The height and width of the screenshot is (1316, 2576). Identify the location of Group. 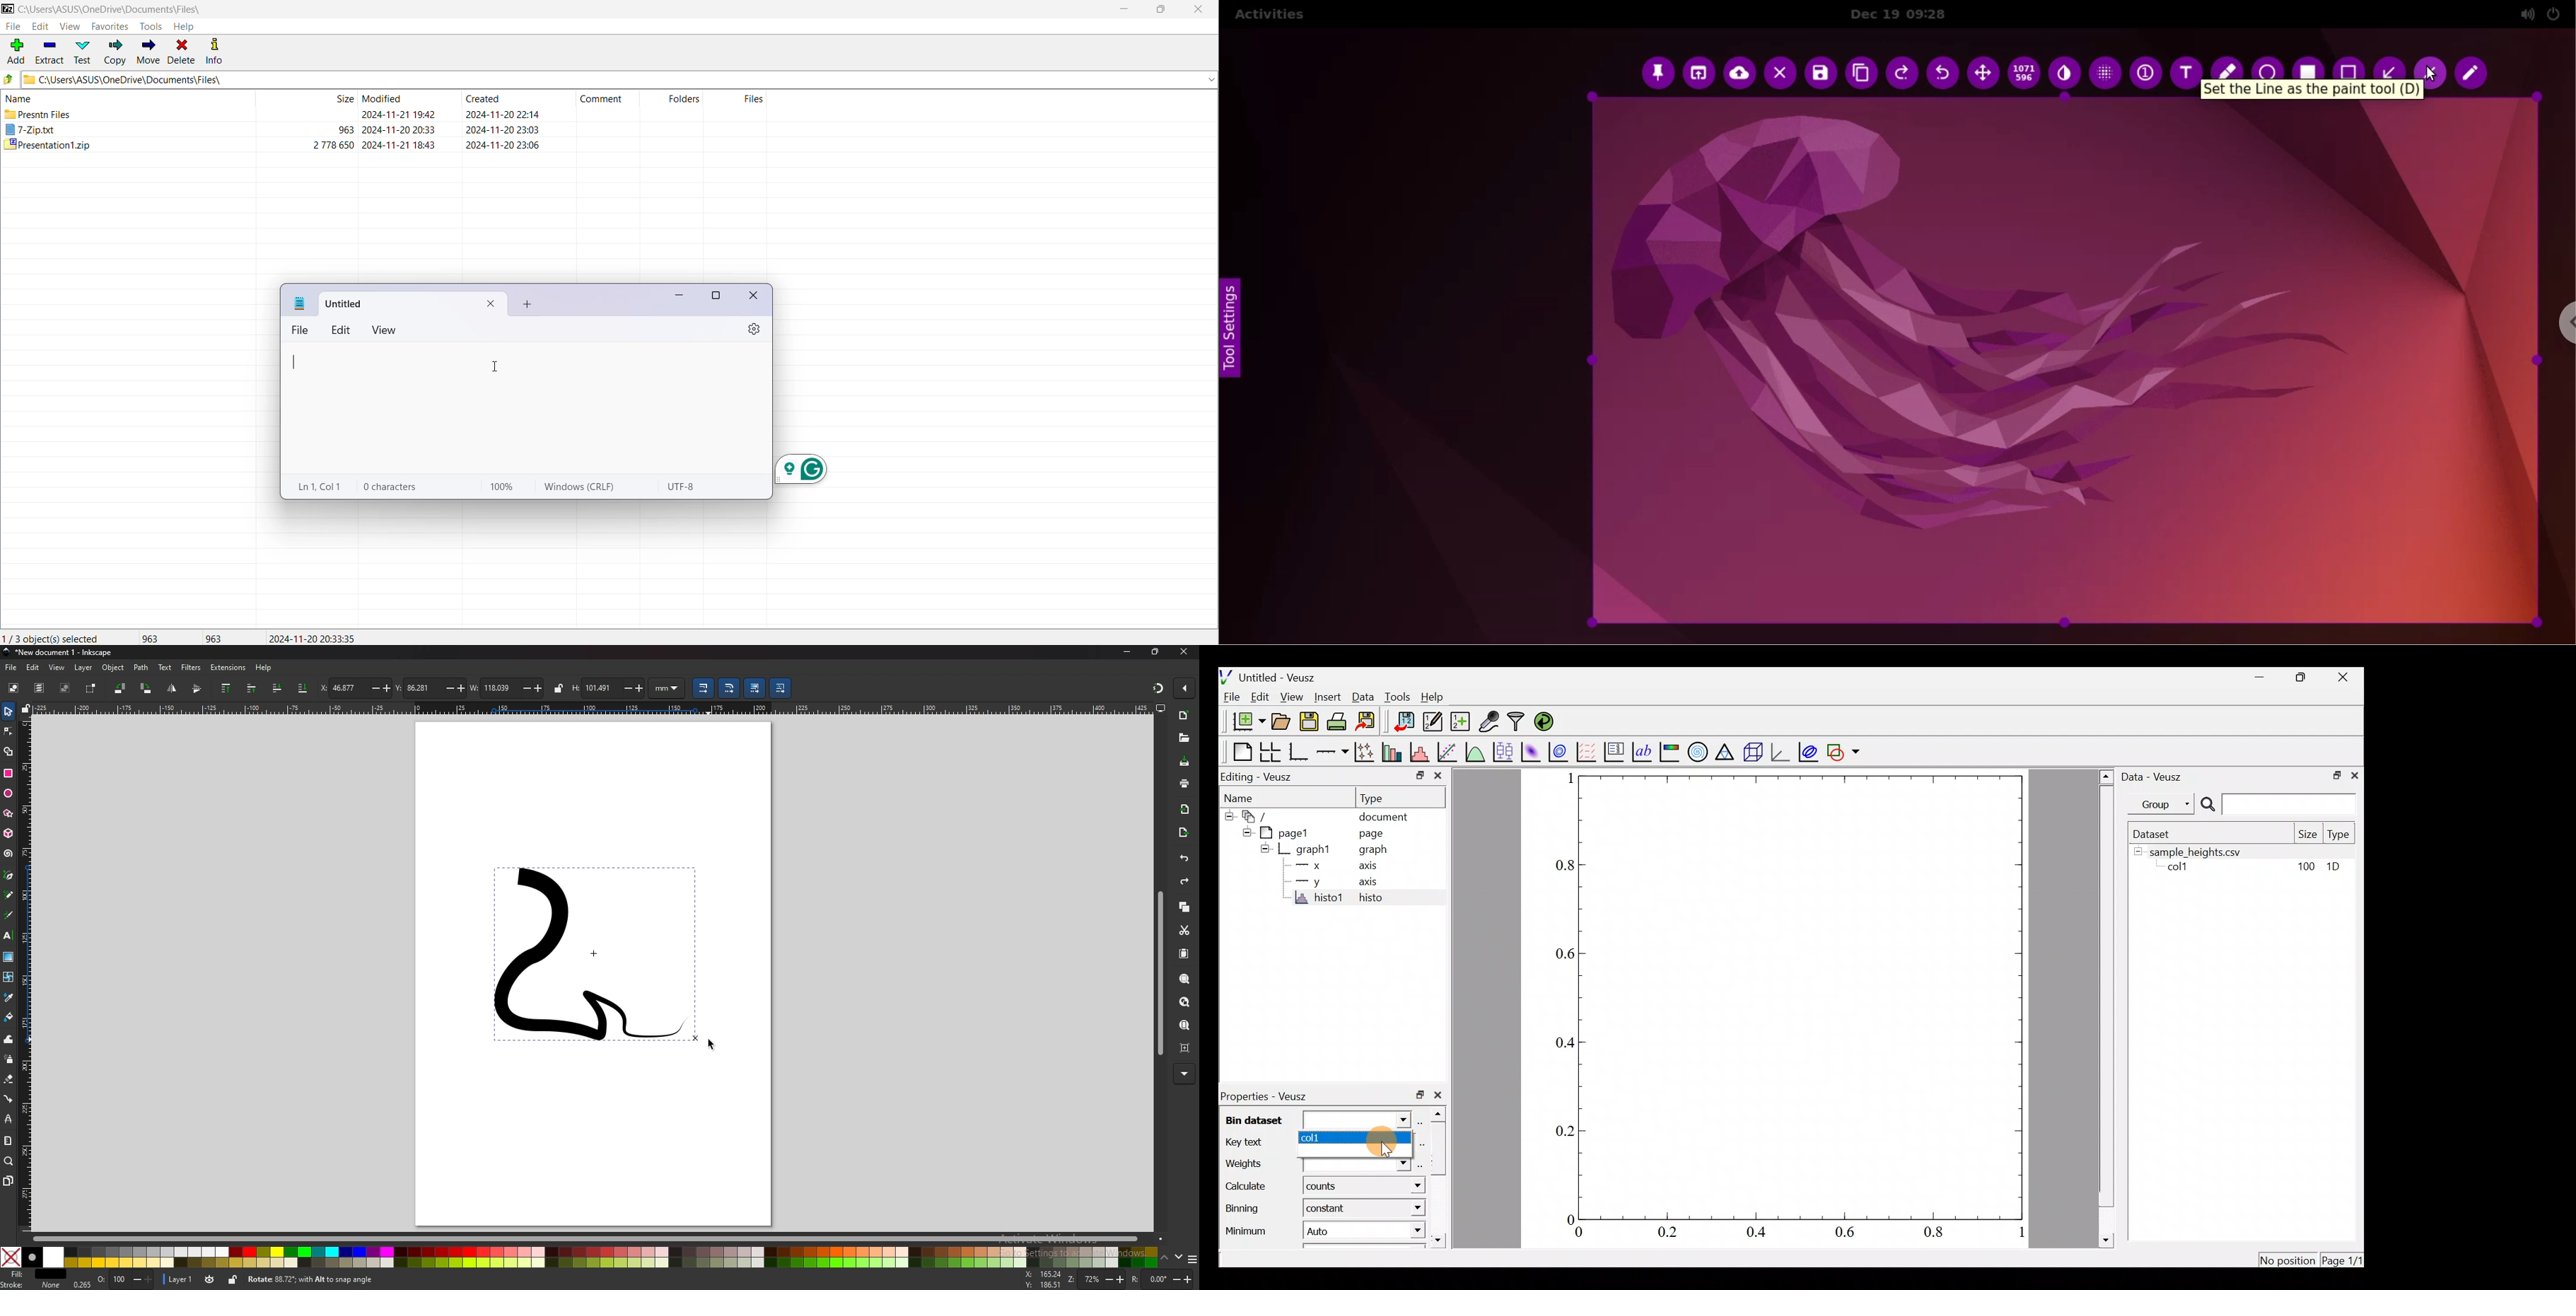
(2164, 804).